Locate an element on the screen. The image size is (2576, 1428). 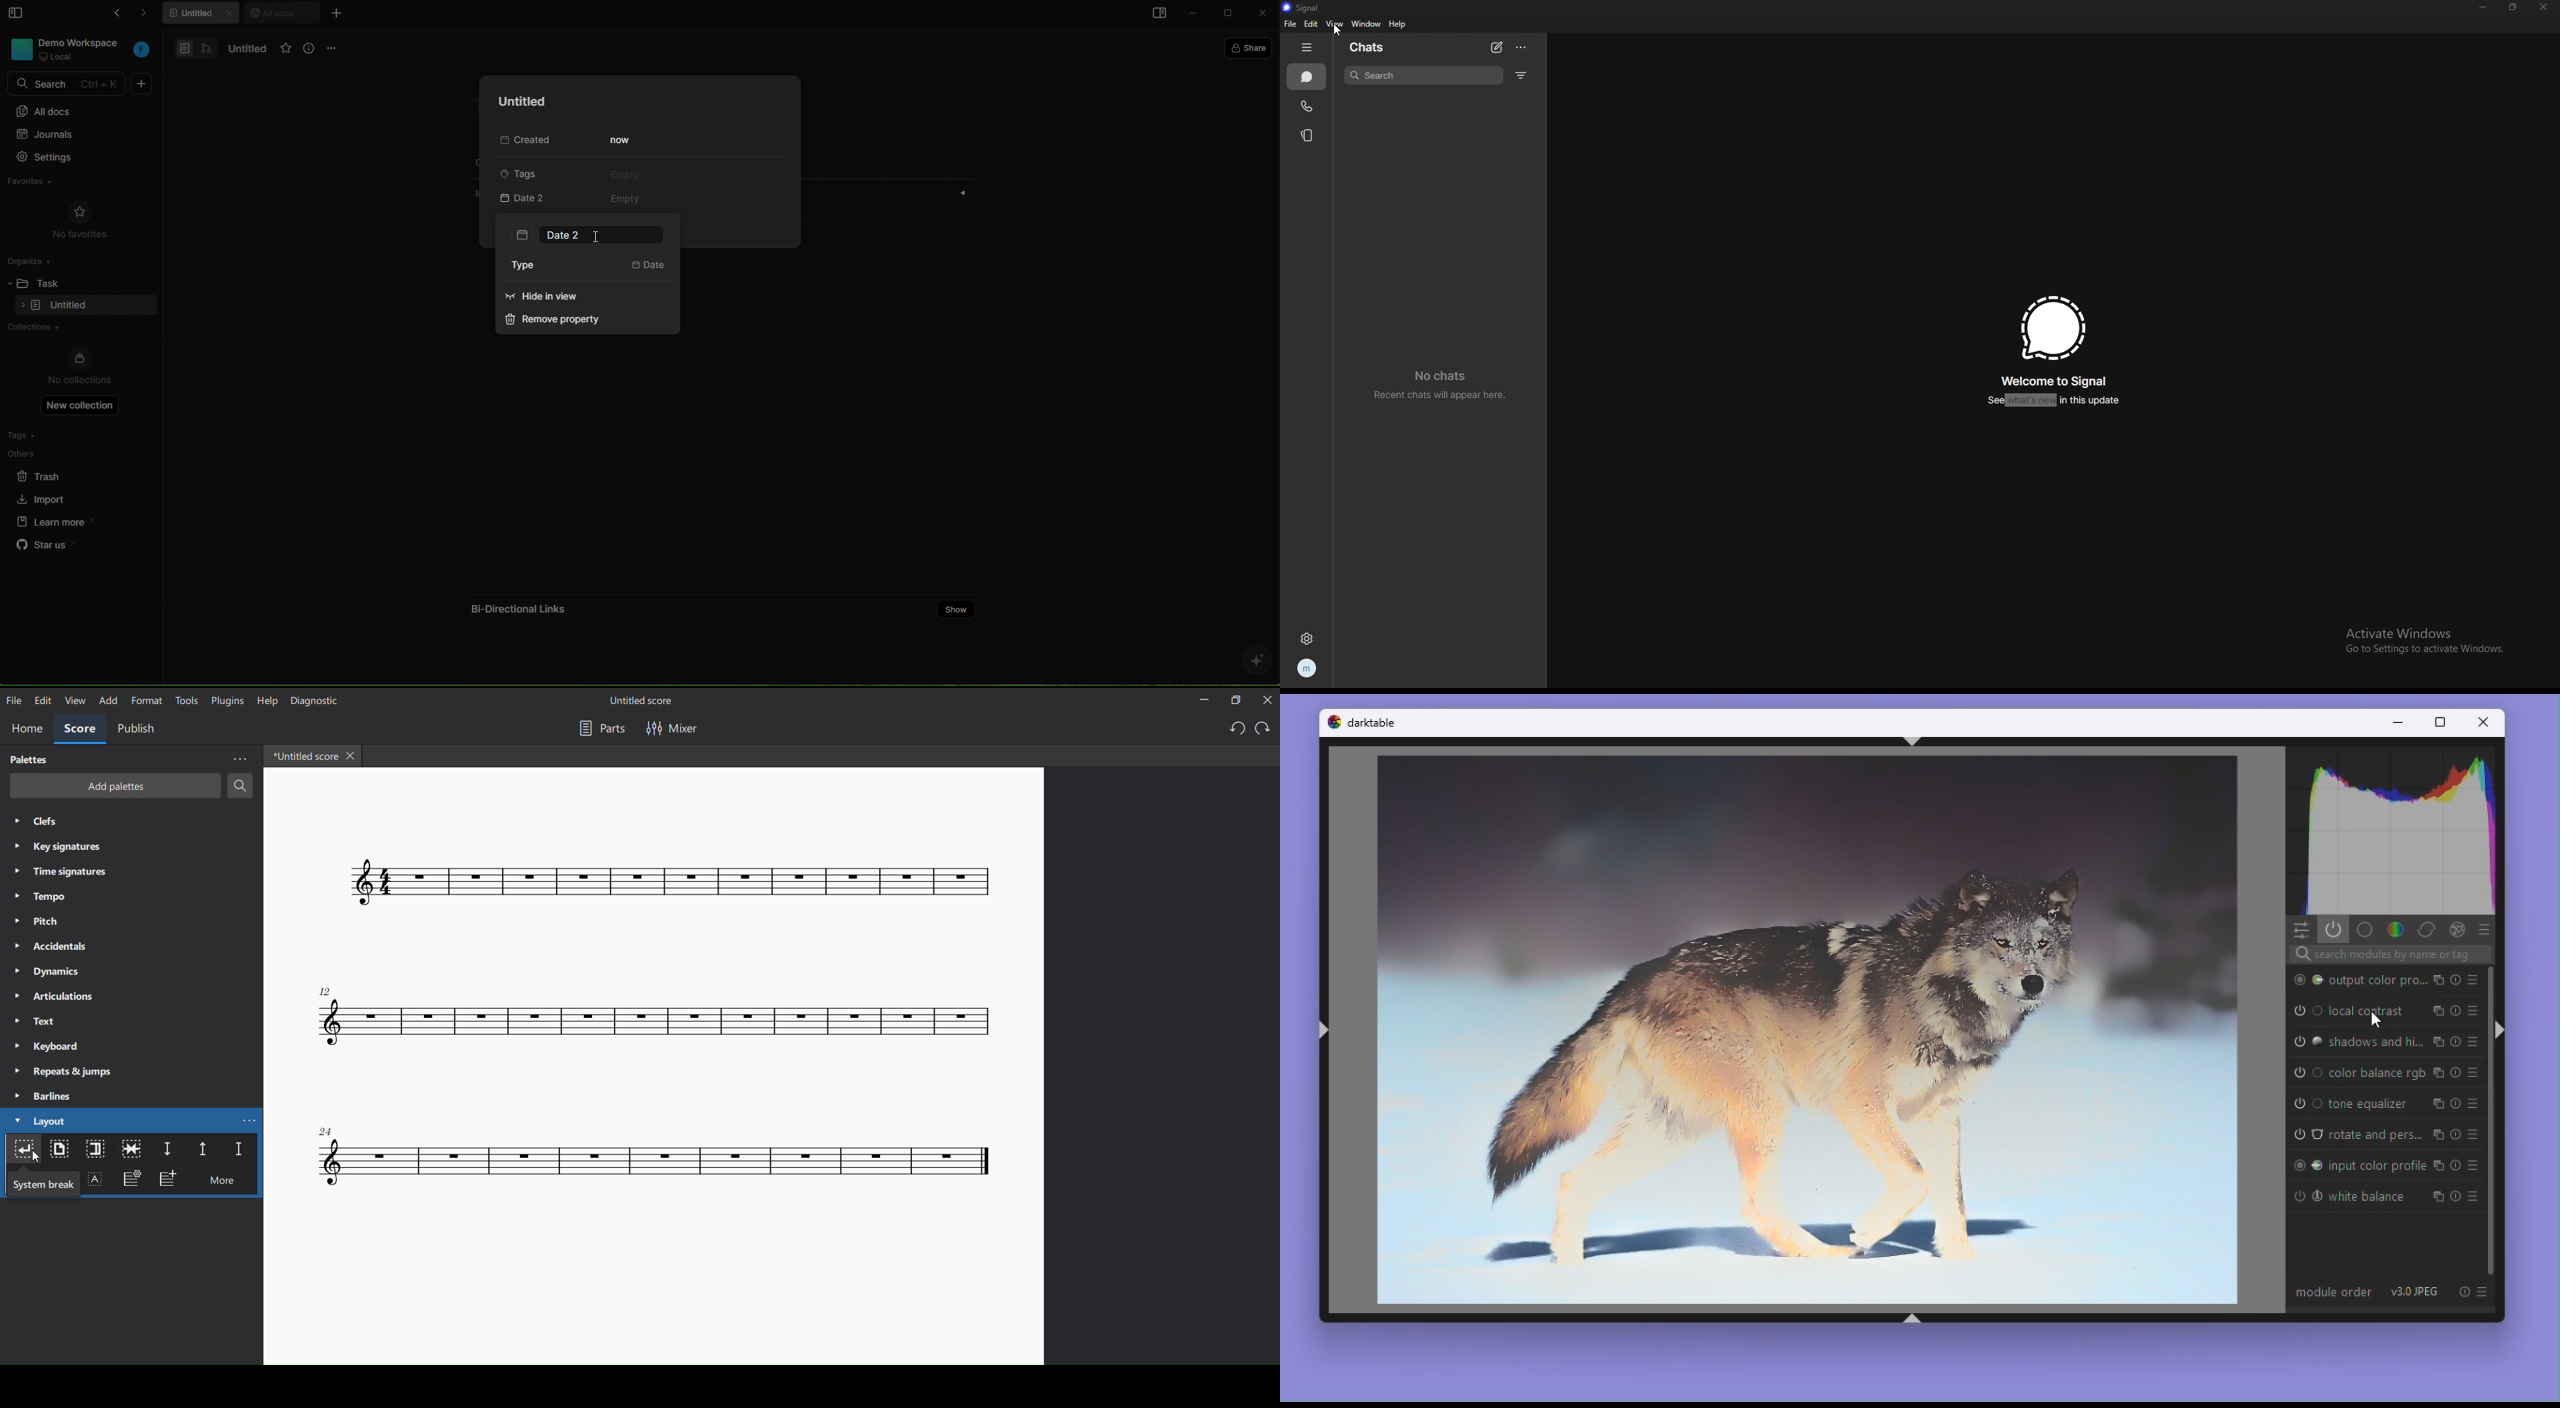
edit is located at coordinates (1311, 24).